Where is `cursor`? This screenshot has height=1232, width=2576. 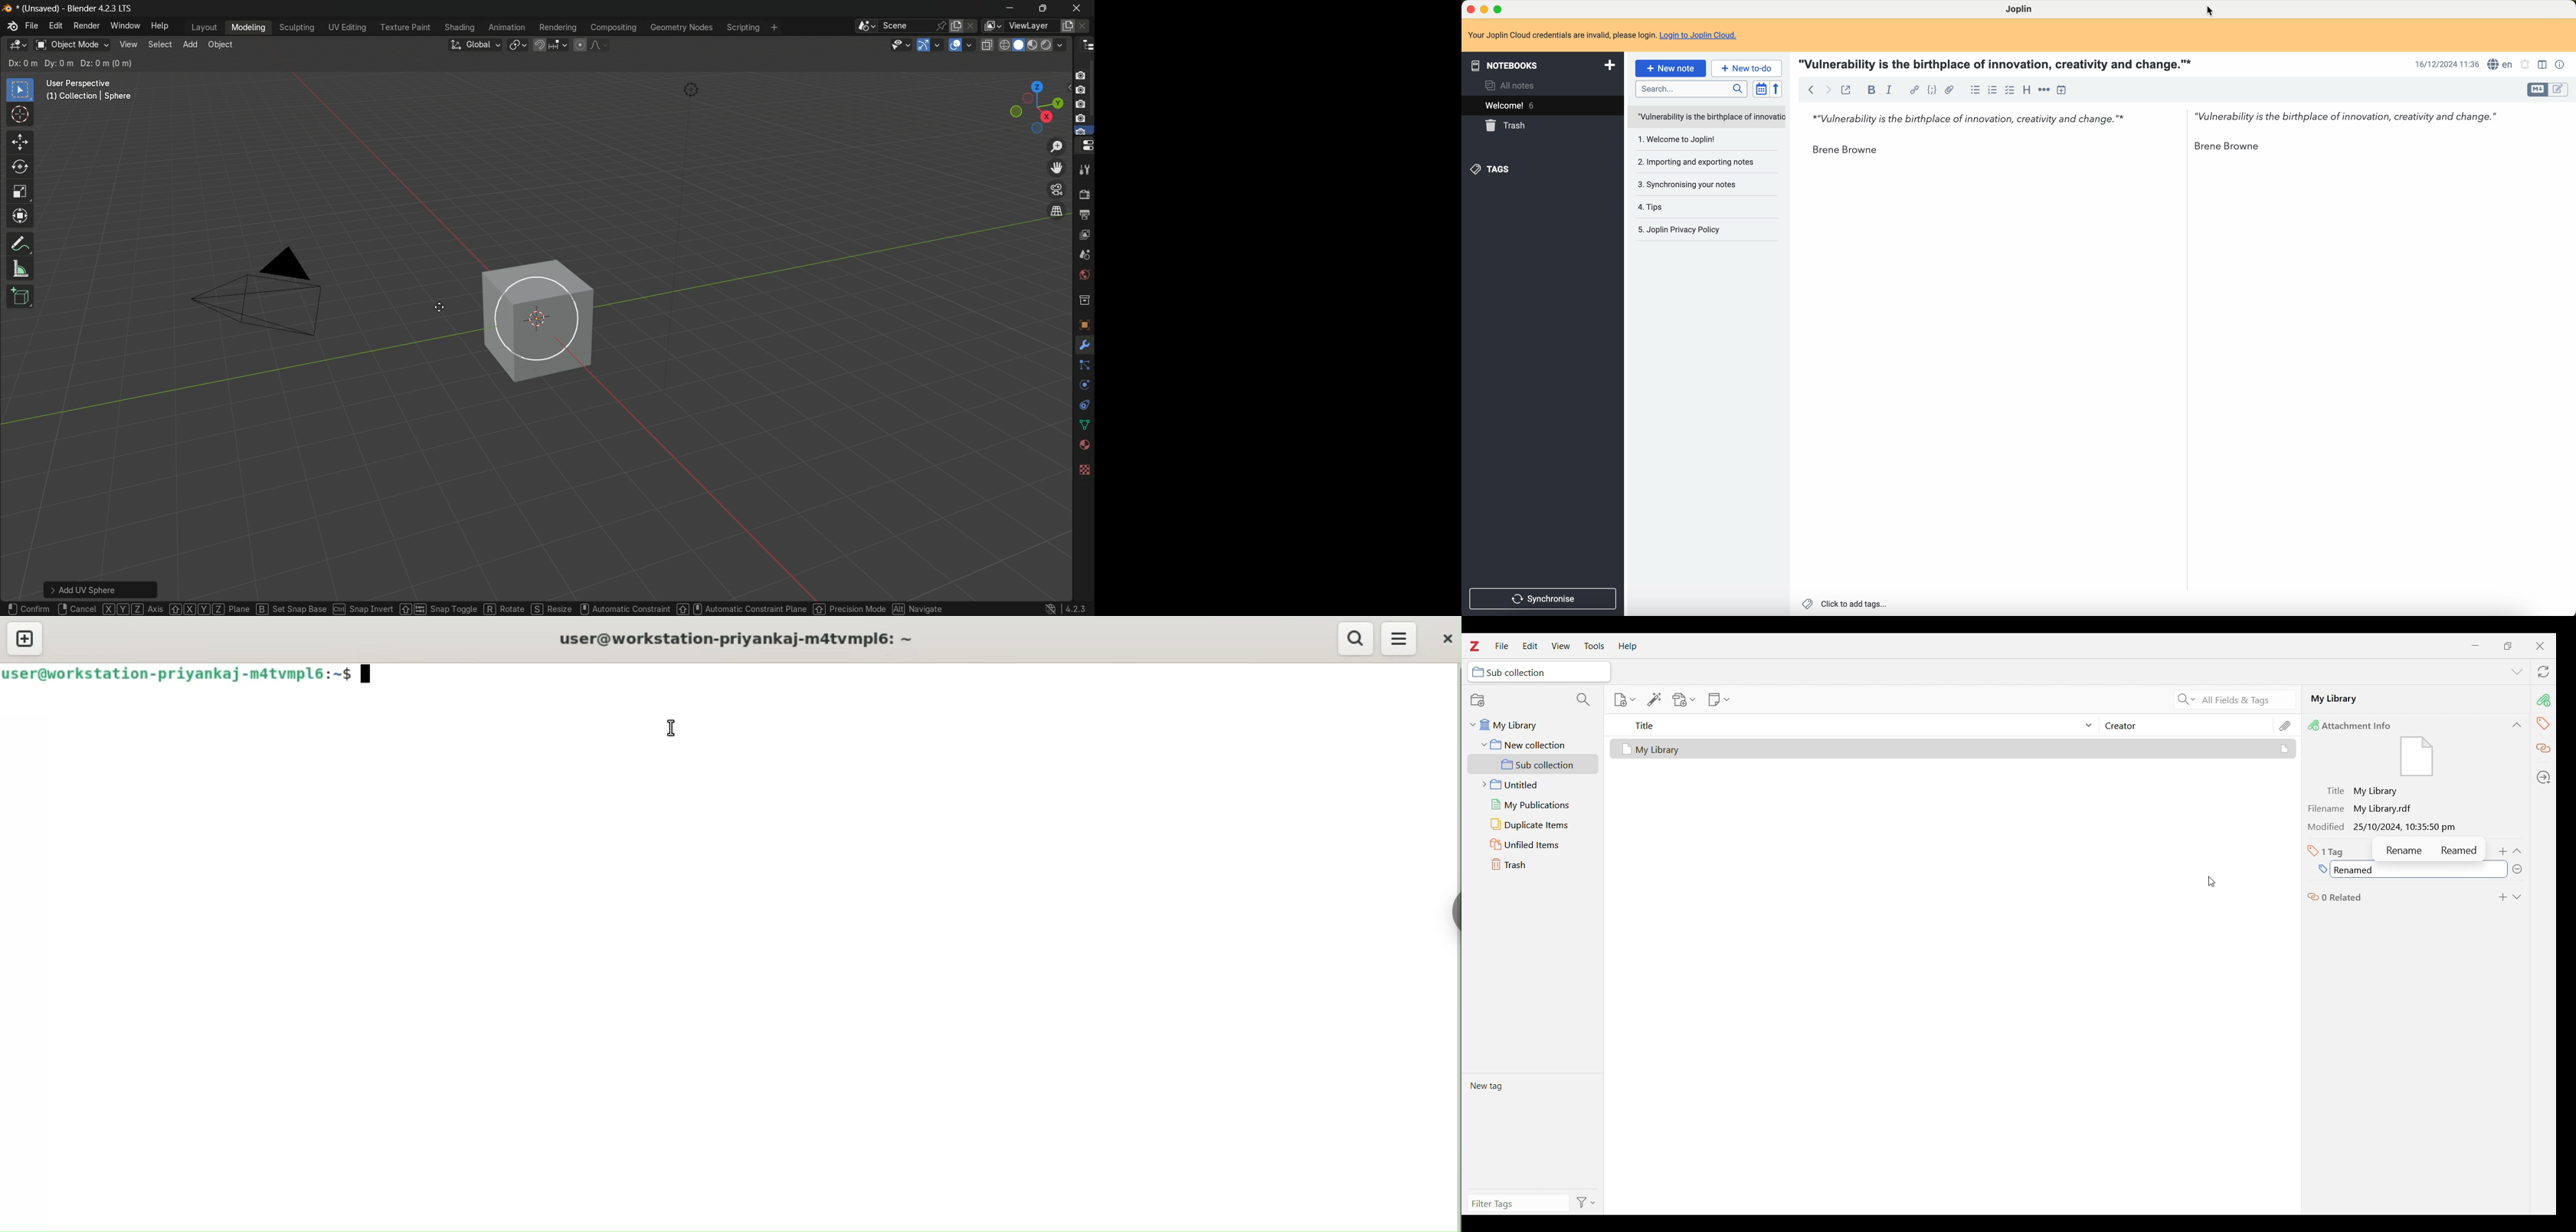
cursor is located at coordinates (2212, 11).